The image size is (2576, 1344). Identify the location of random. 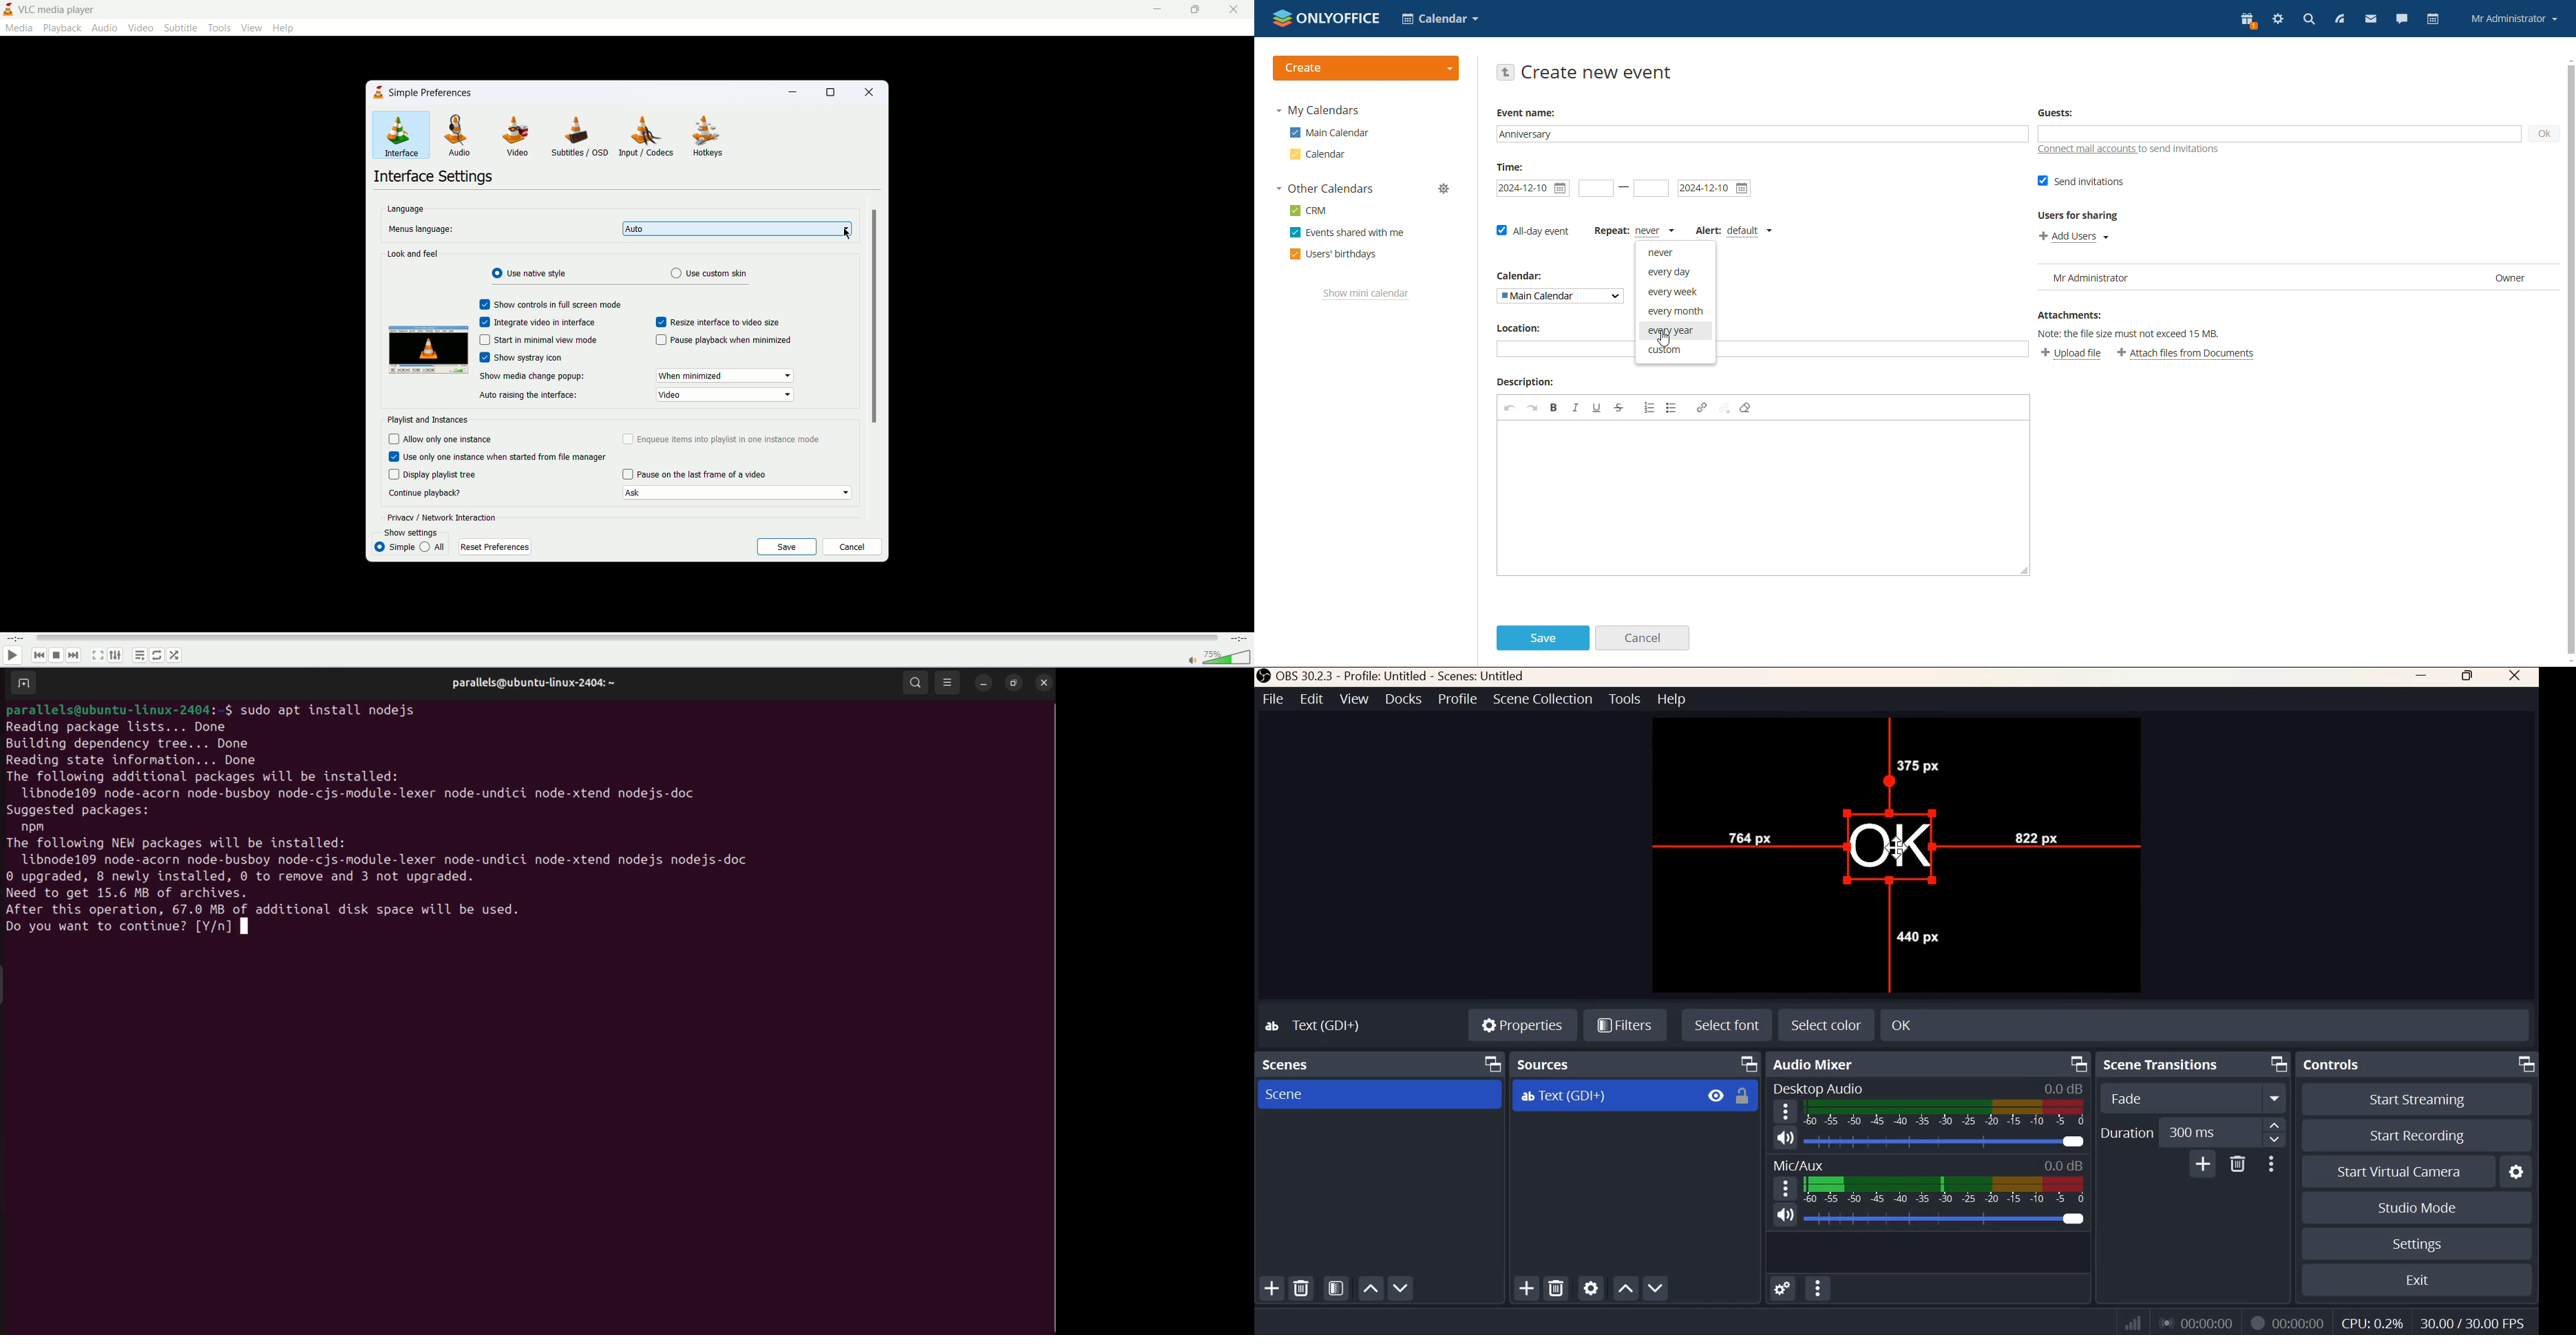
(175, 656).